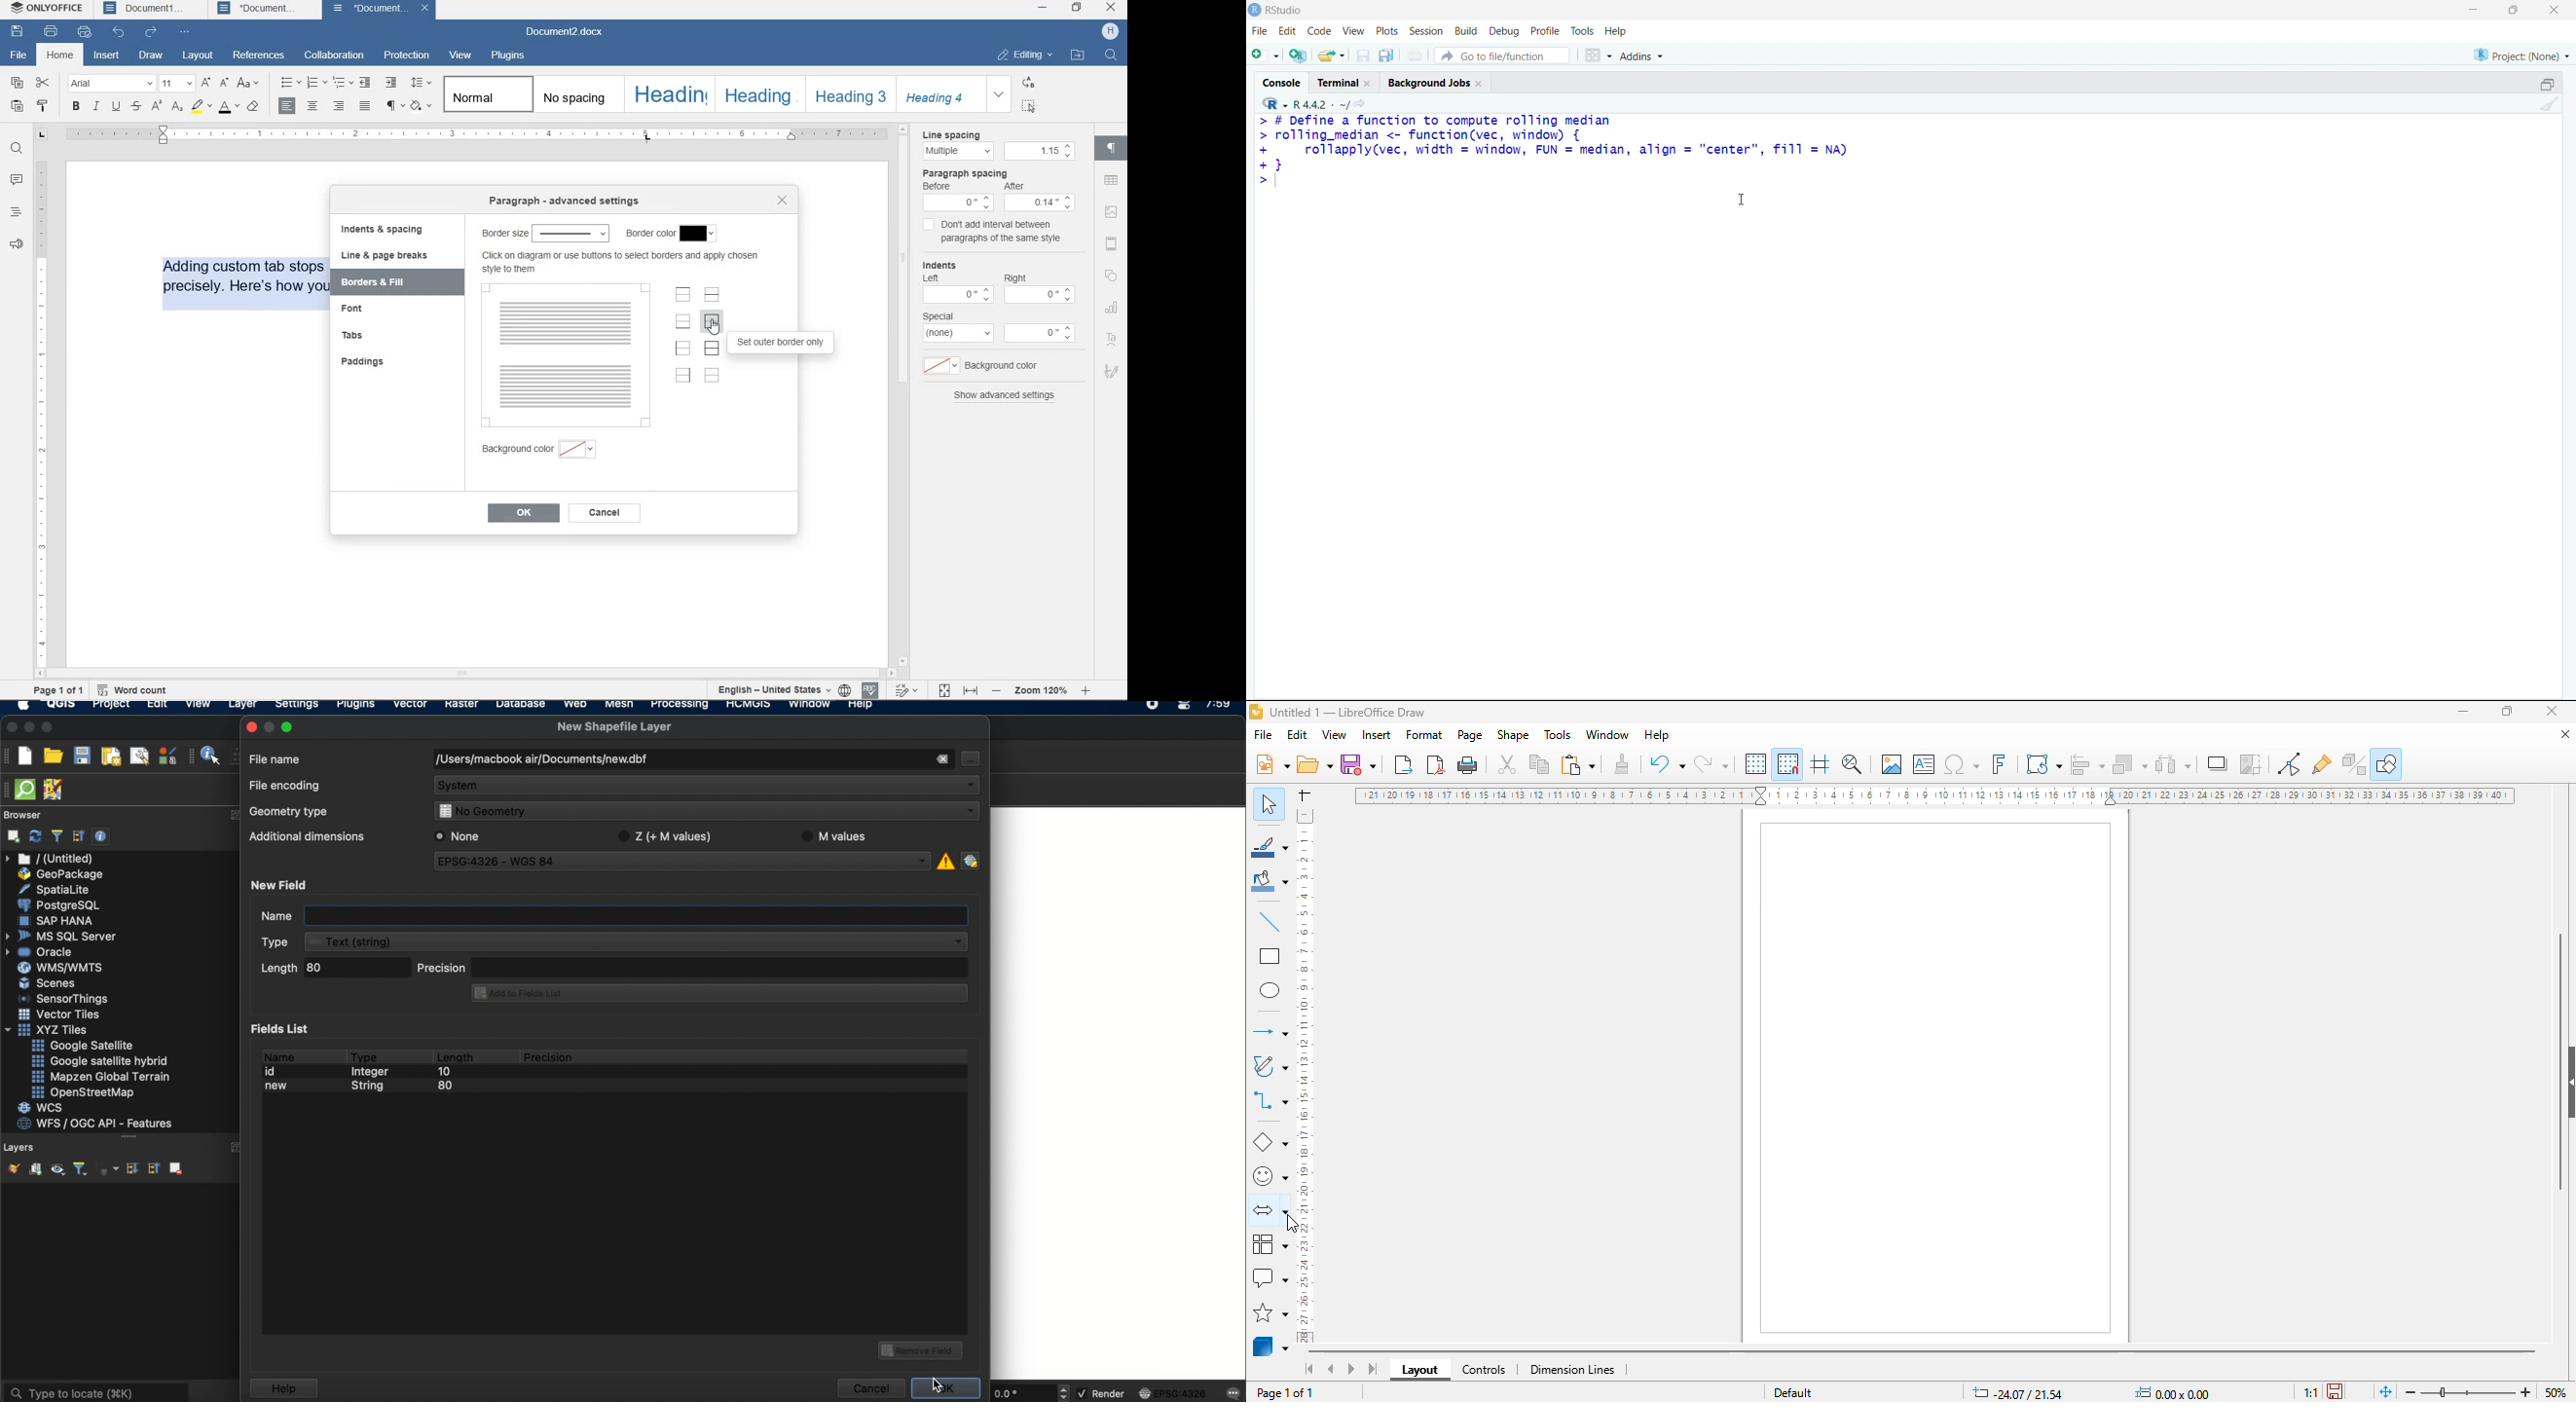 This screenshot has height=1428, width=2576. Describe the element at coordinates (1338, 83) in the screenshot. I see `terminal` at that location.